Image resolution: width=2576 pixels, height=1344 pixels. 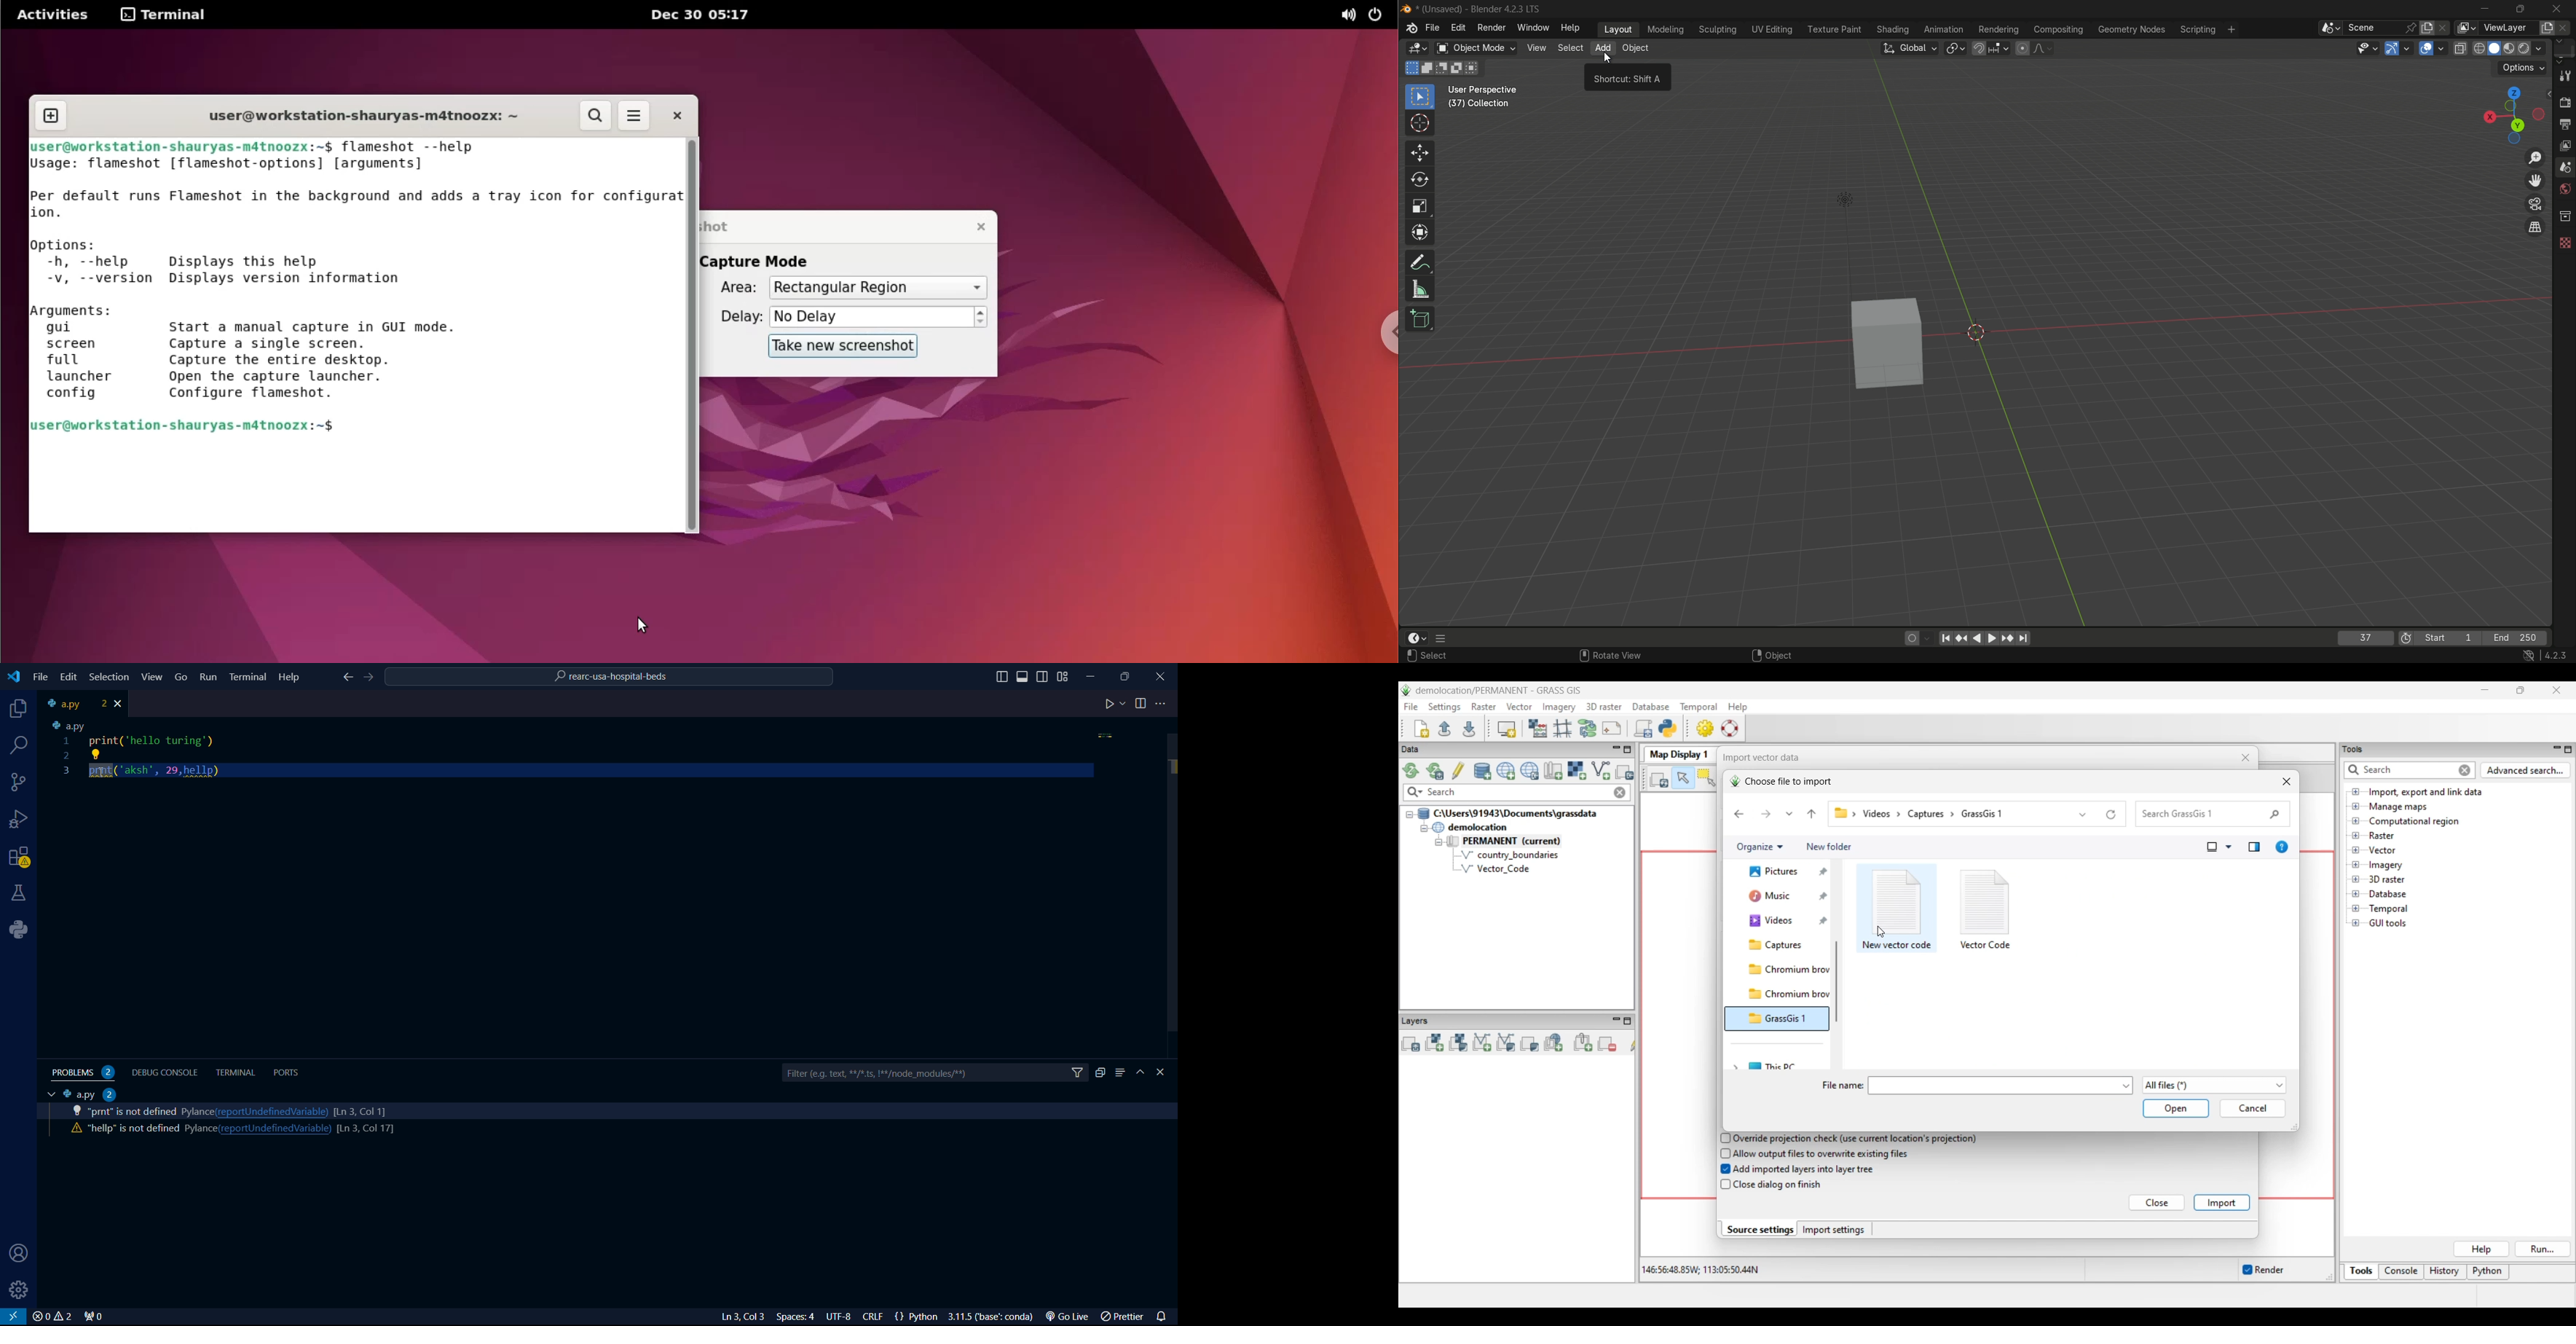 I want to click on cursor, so click(x=104, y=775).